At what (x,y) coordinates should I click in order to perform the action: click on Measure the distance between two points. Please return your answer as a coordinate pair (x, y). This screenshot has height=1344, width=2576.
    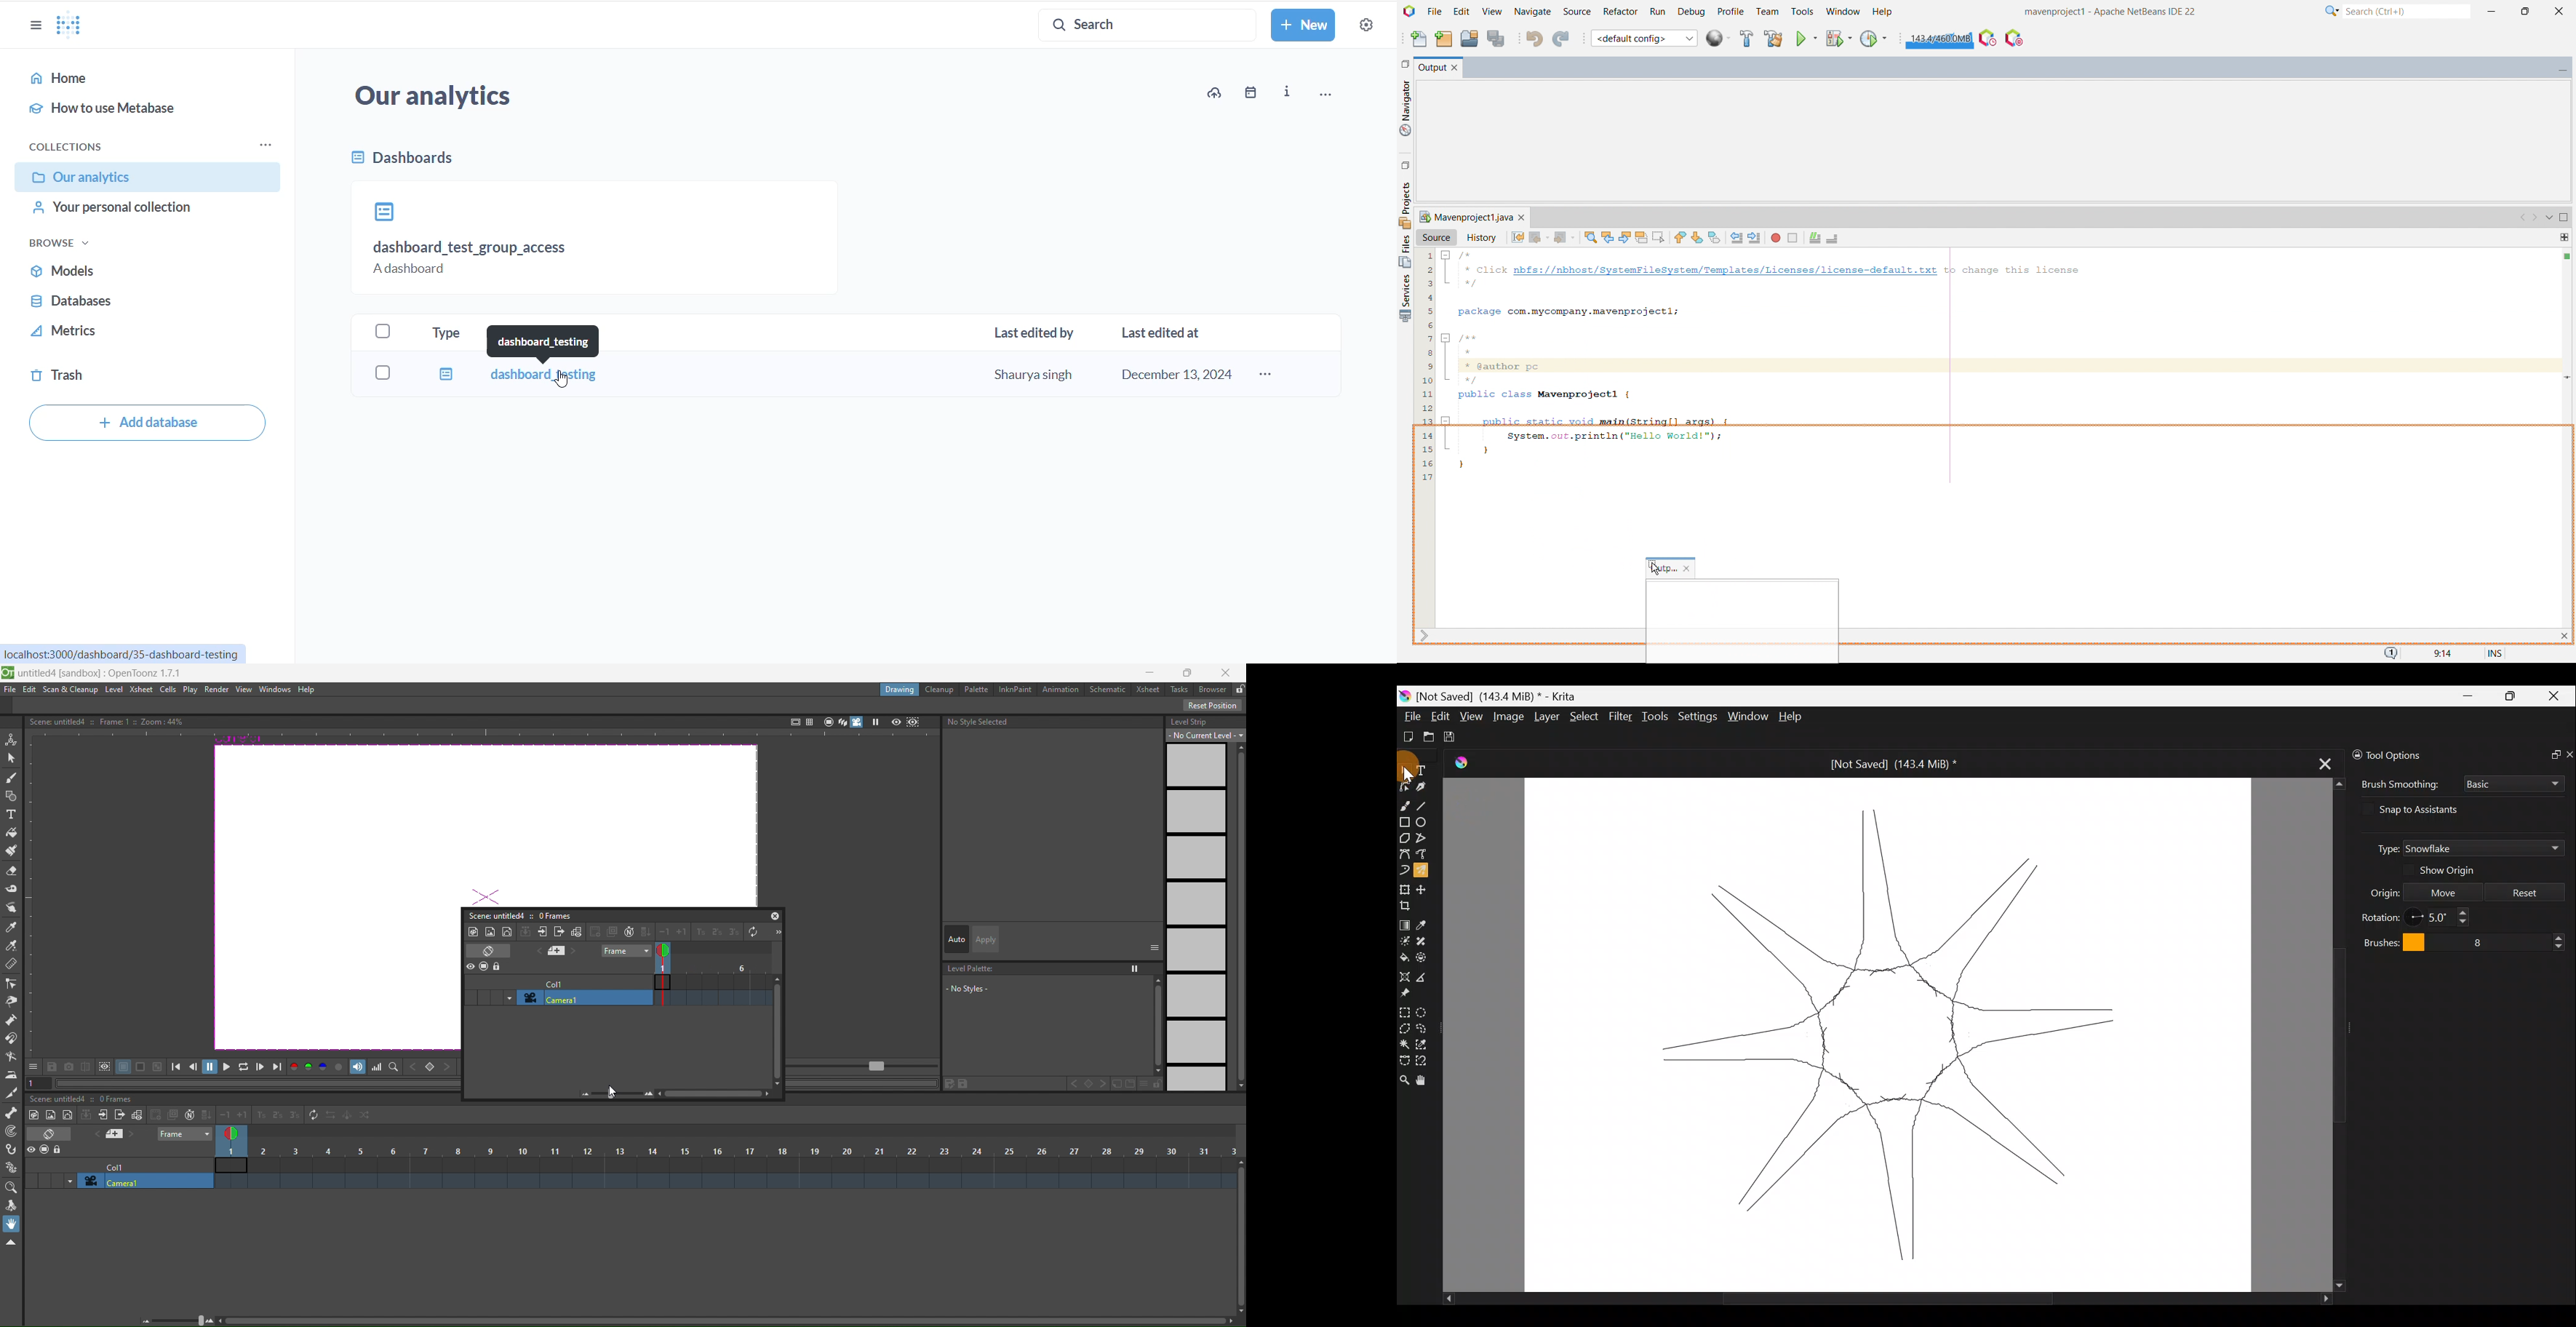
    Looking at the image, I should click on (1426, 976).